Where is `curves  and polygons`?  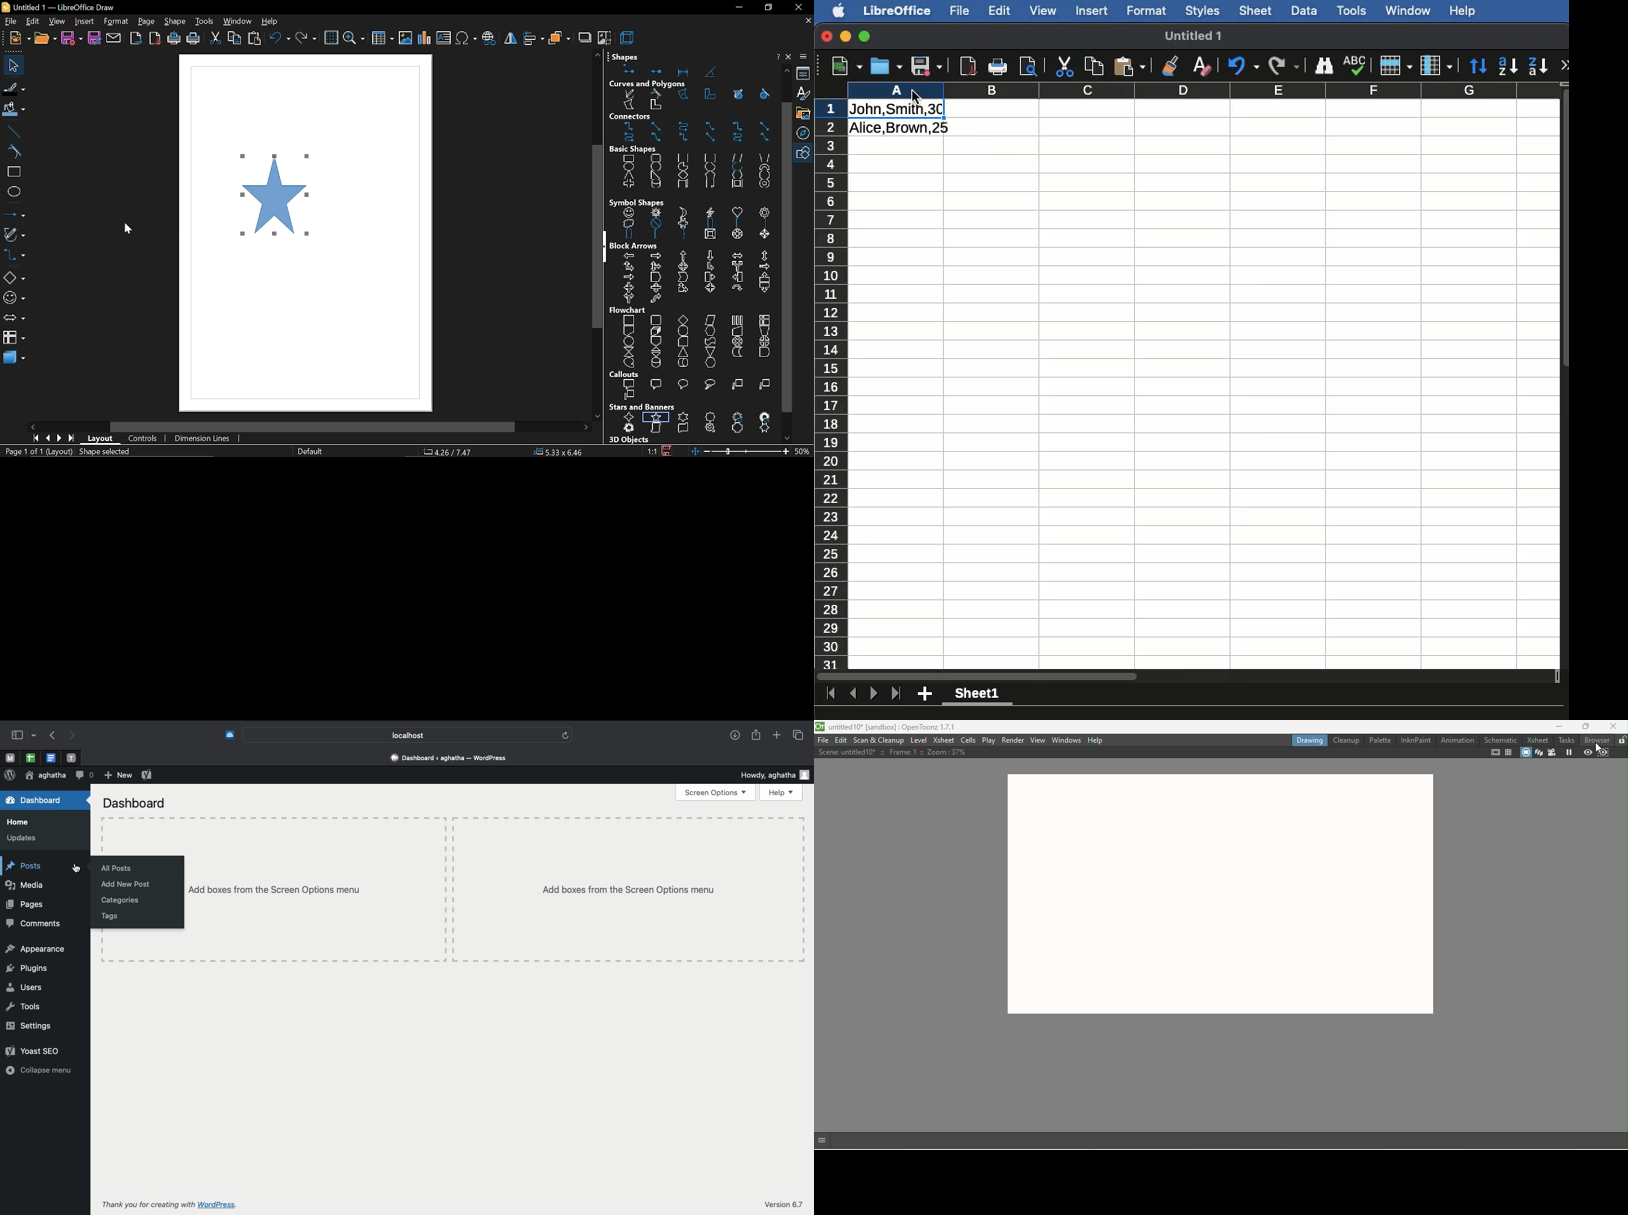
curves  and polygons is located at coordinates (651, 83).